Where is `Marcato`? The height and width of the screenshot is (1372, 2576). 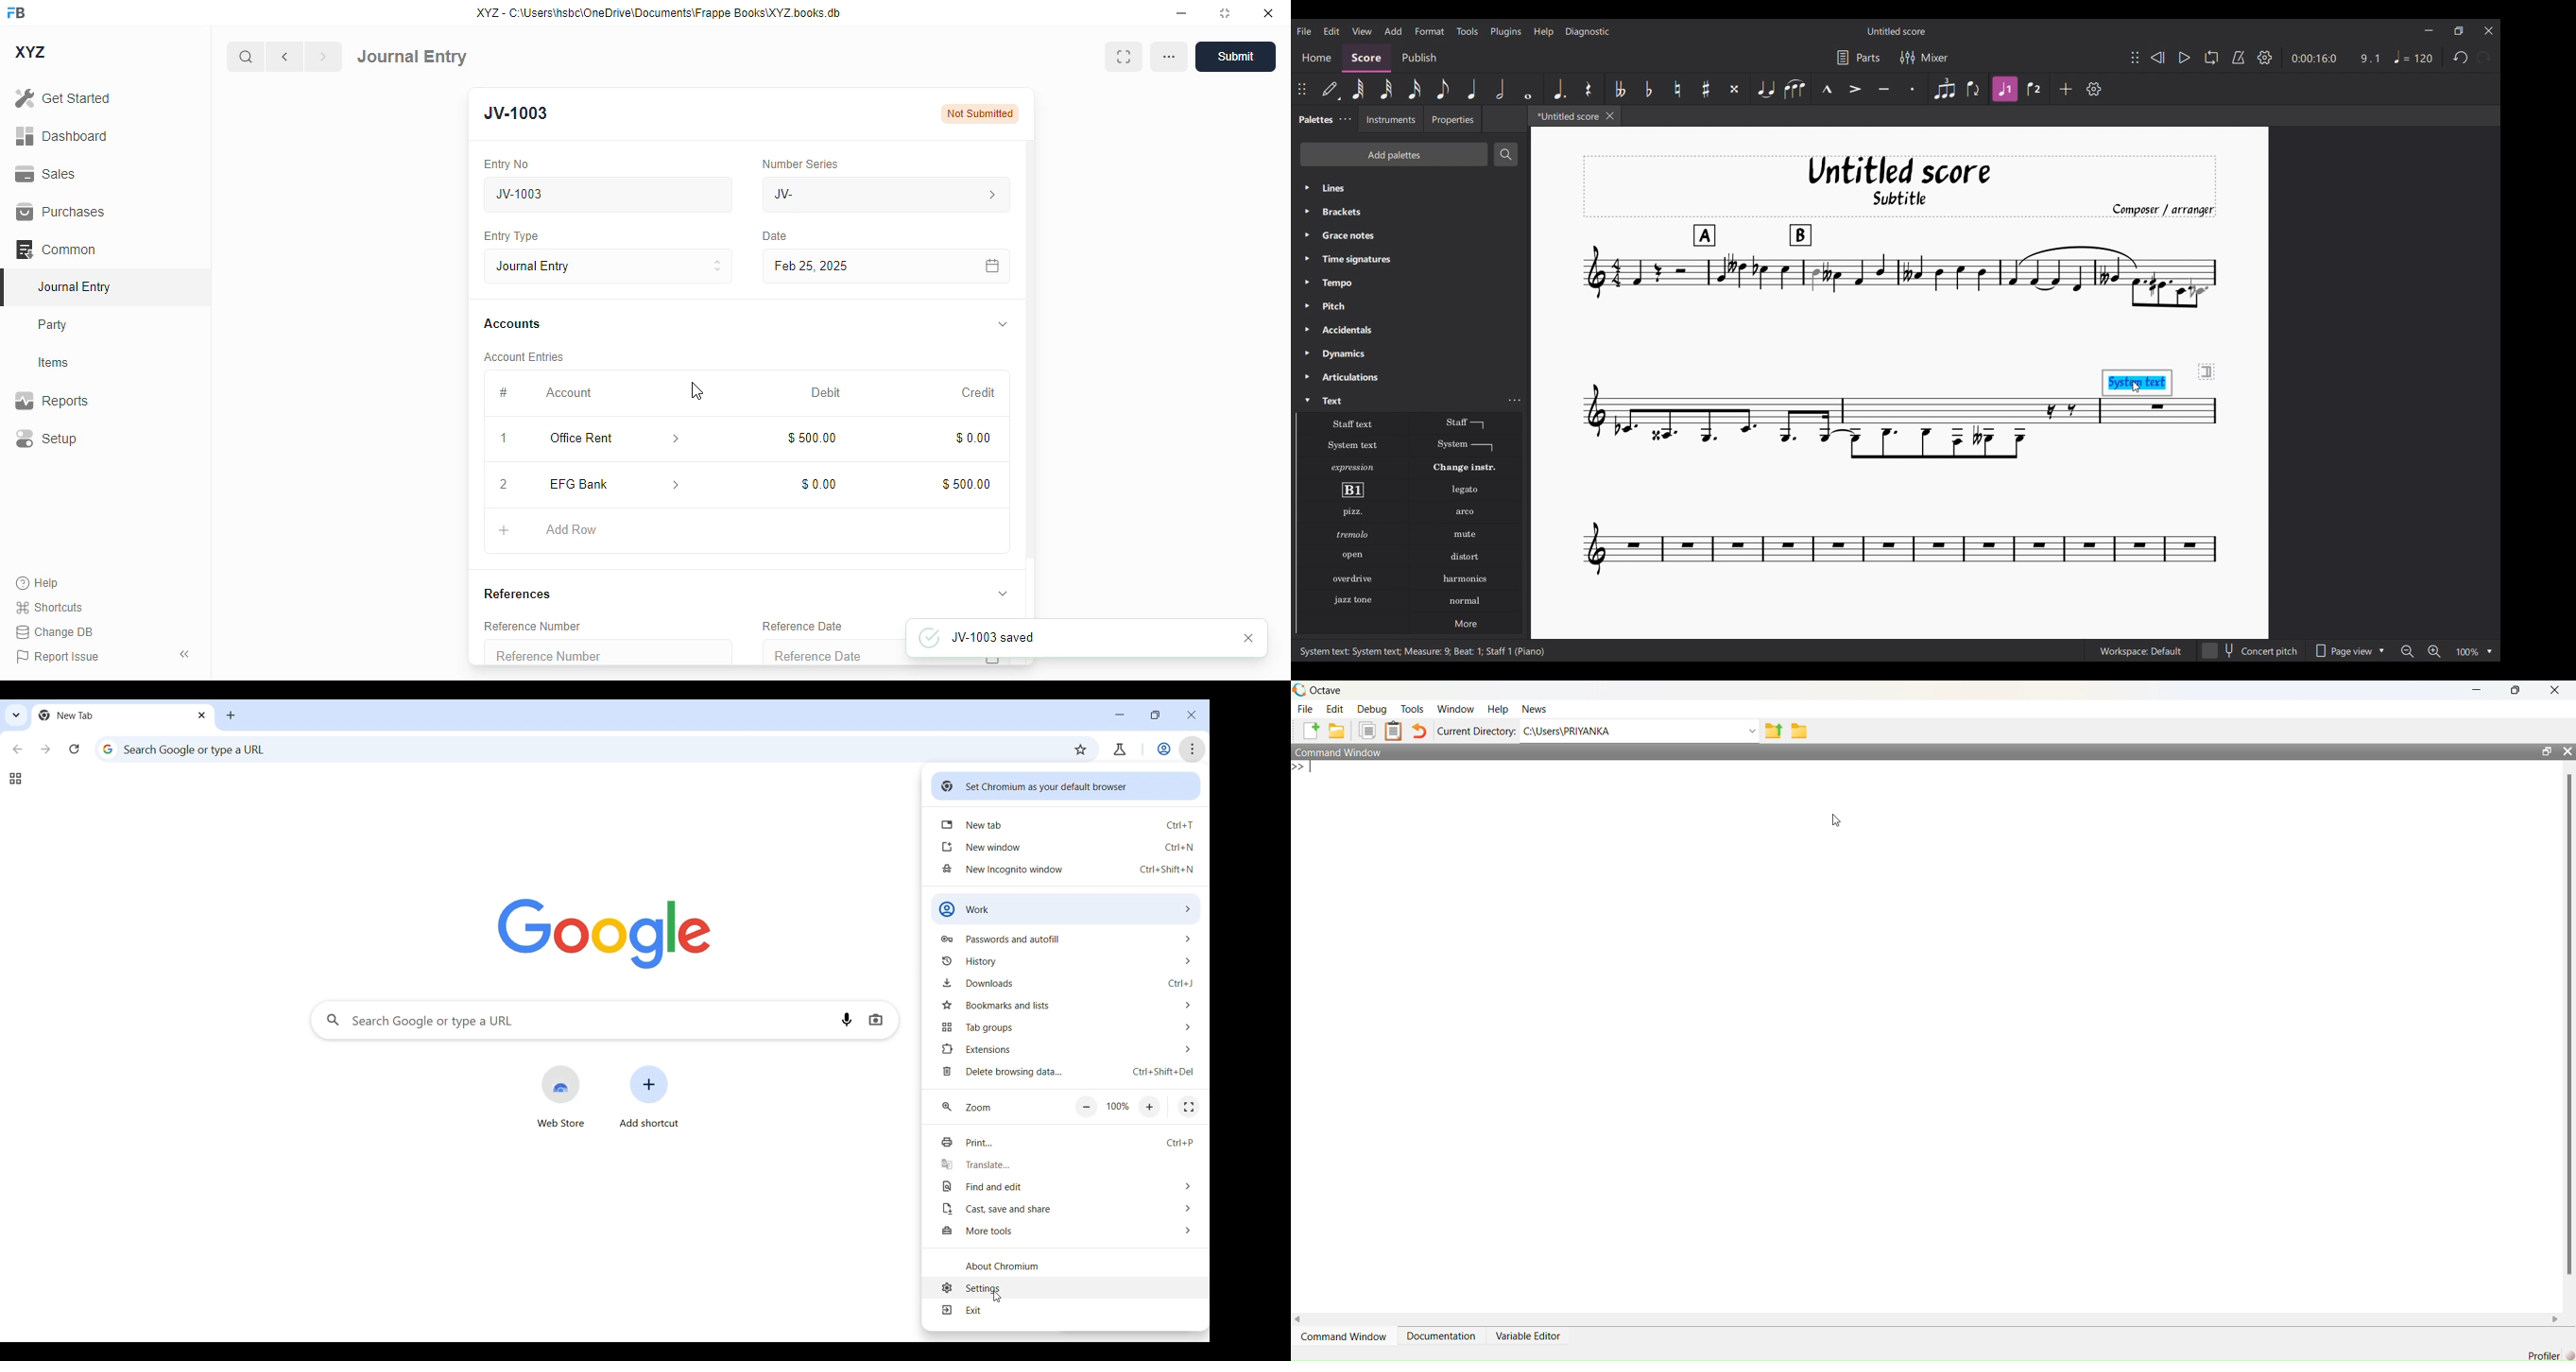
Marcato is located at coordinates (1827, 89).